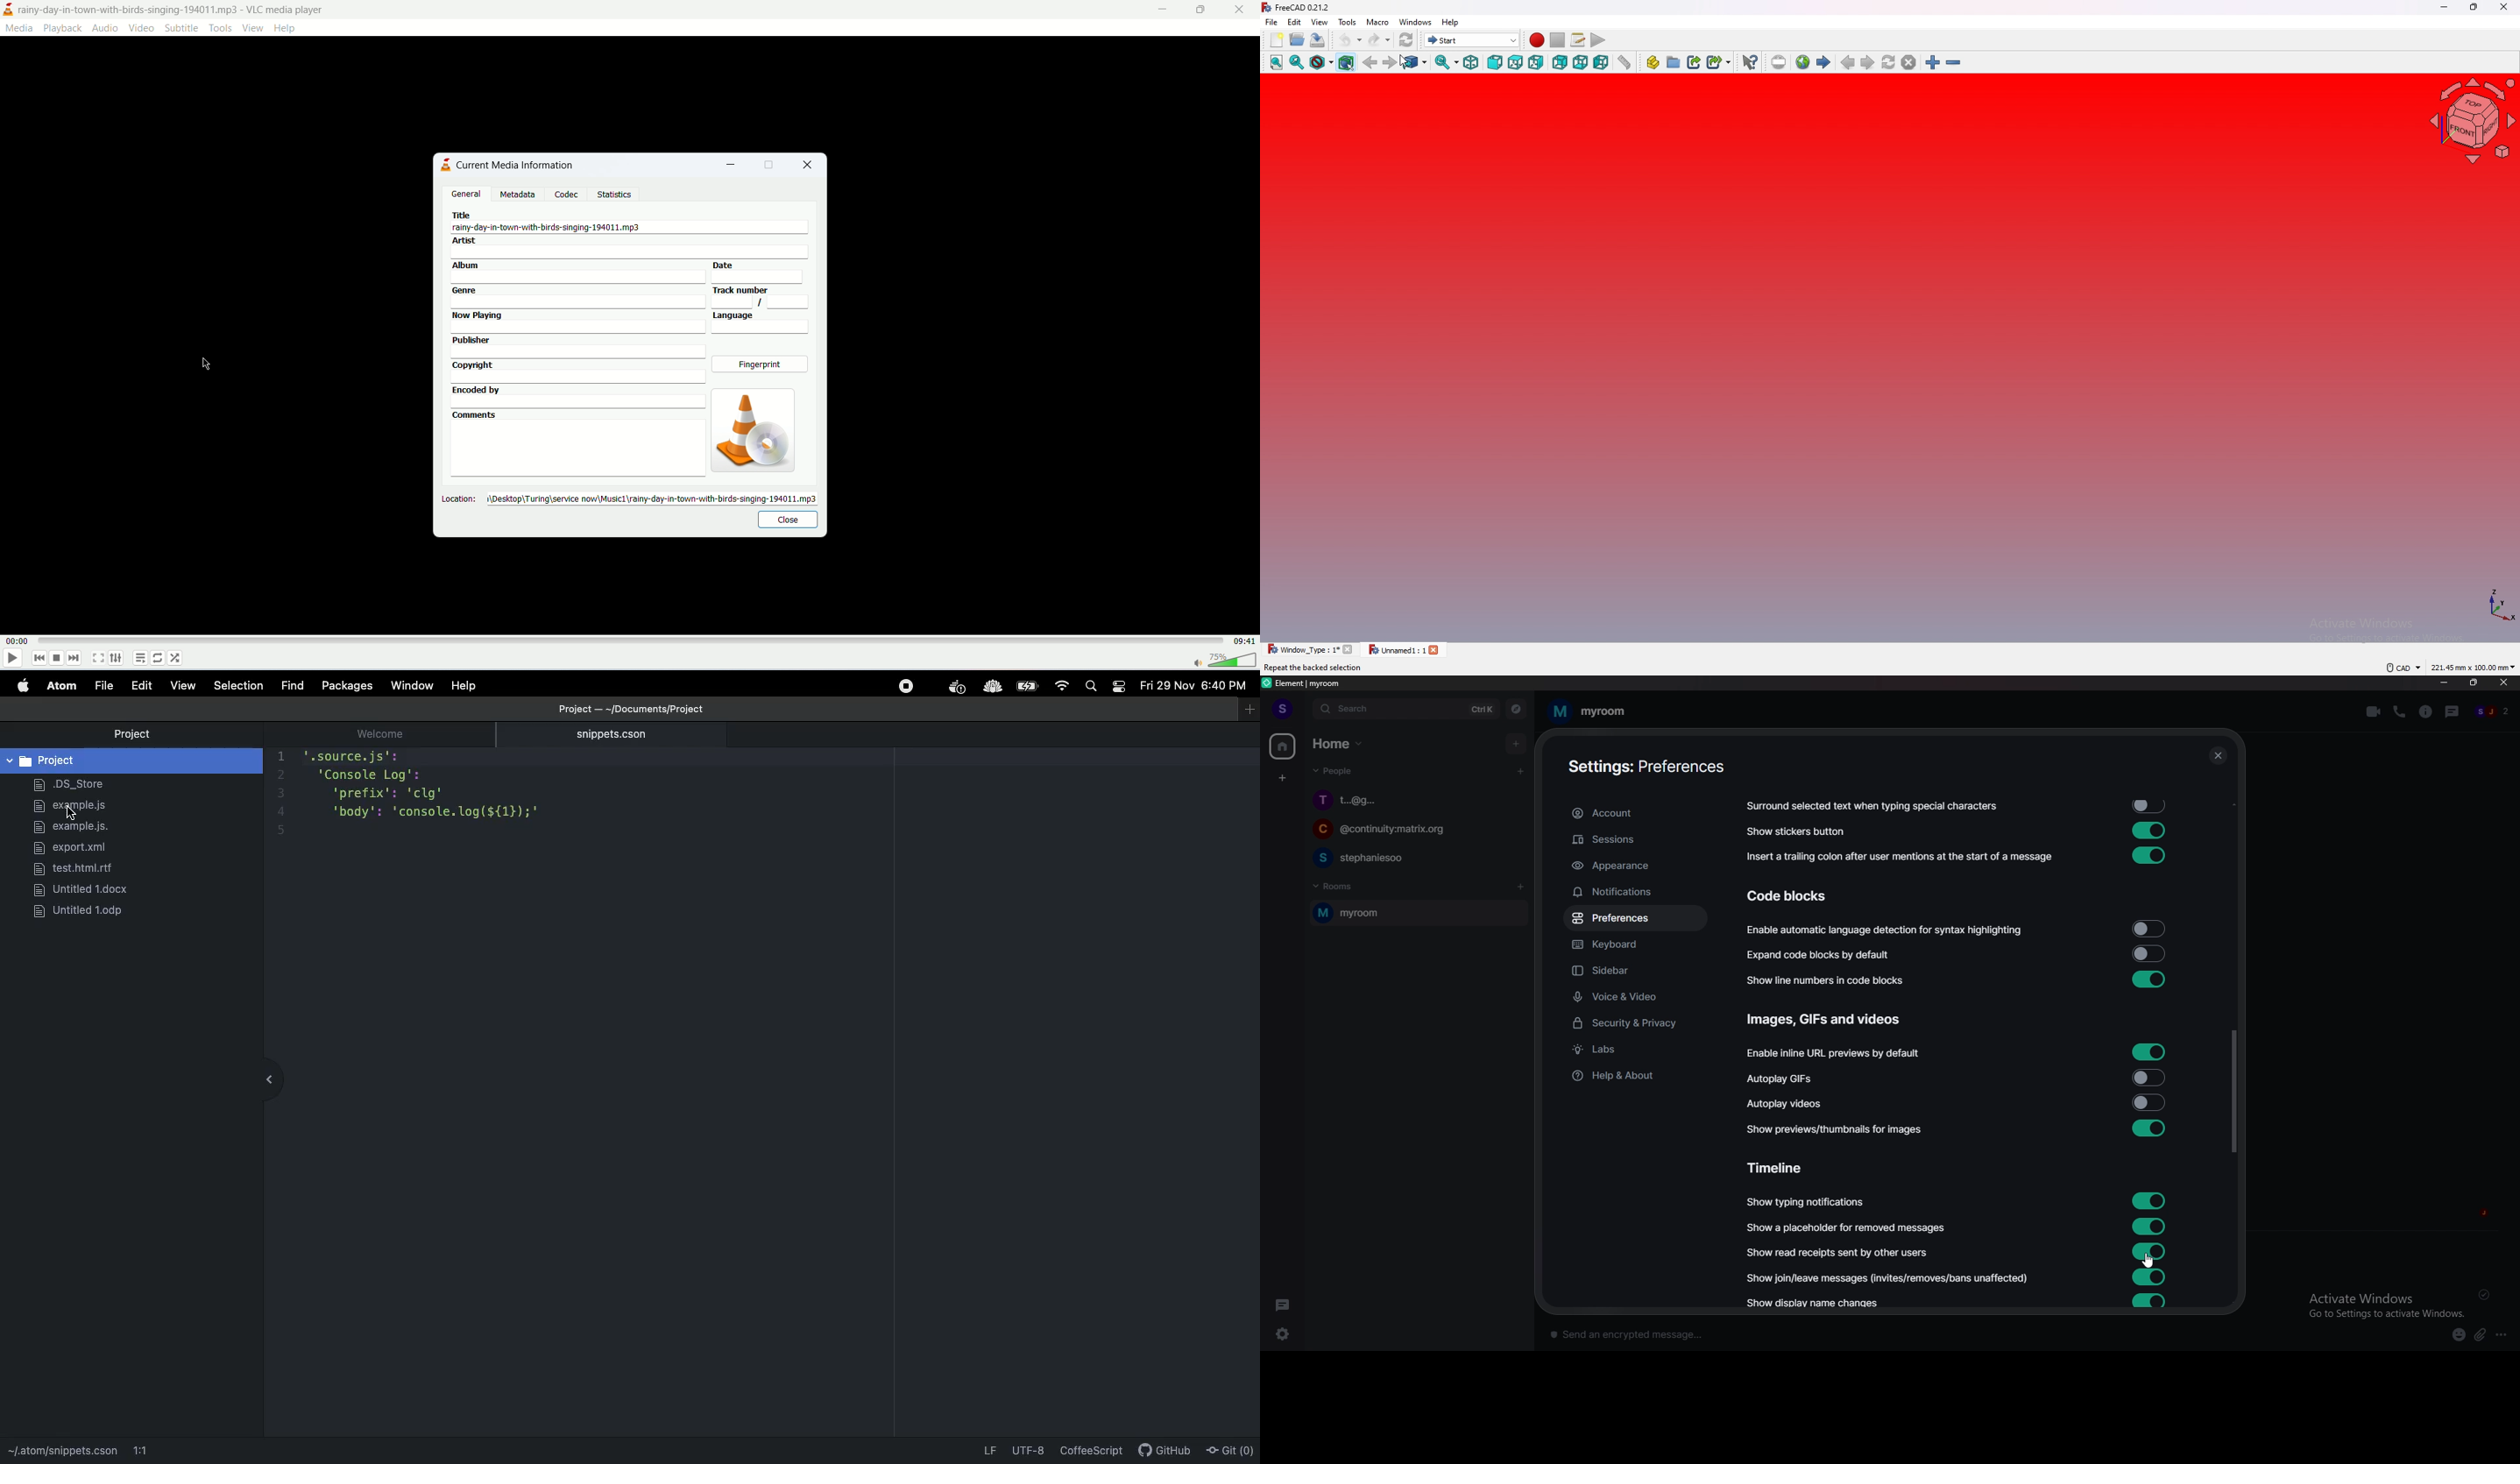  I want to click on show display name changes, so click(1818, 1305).